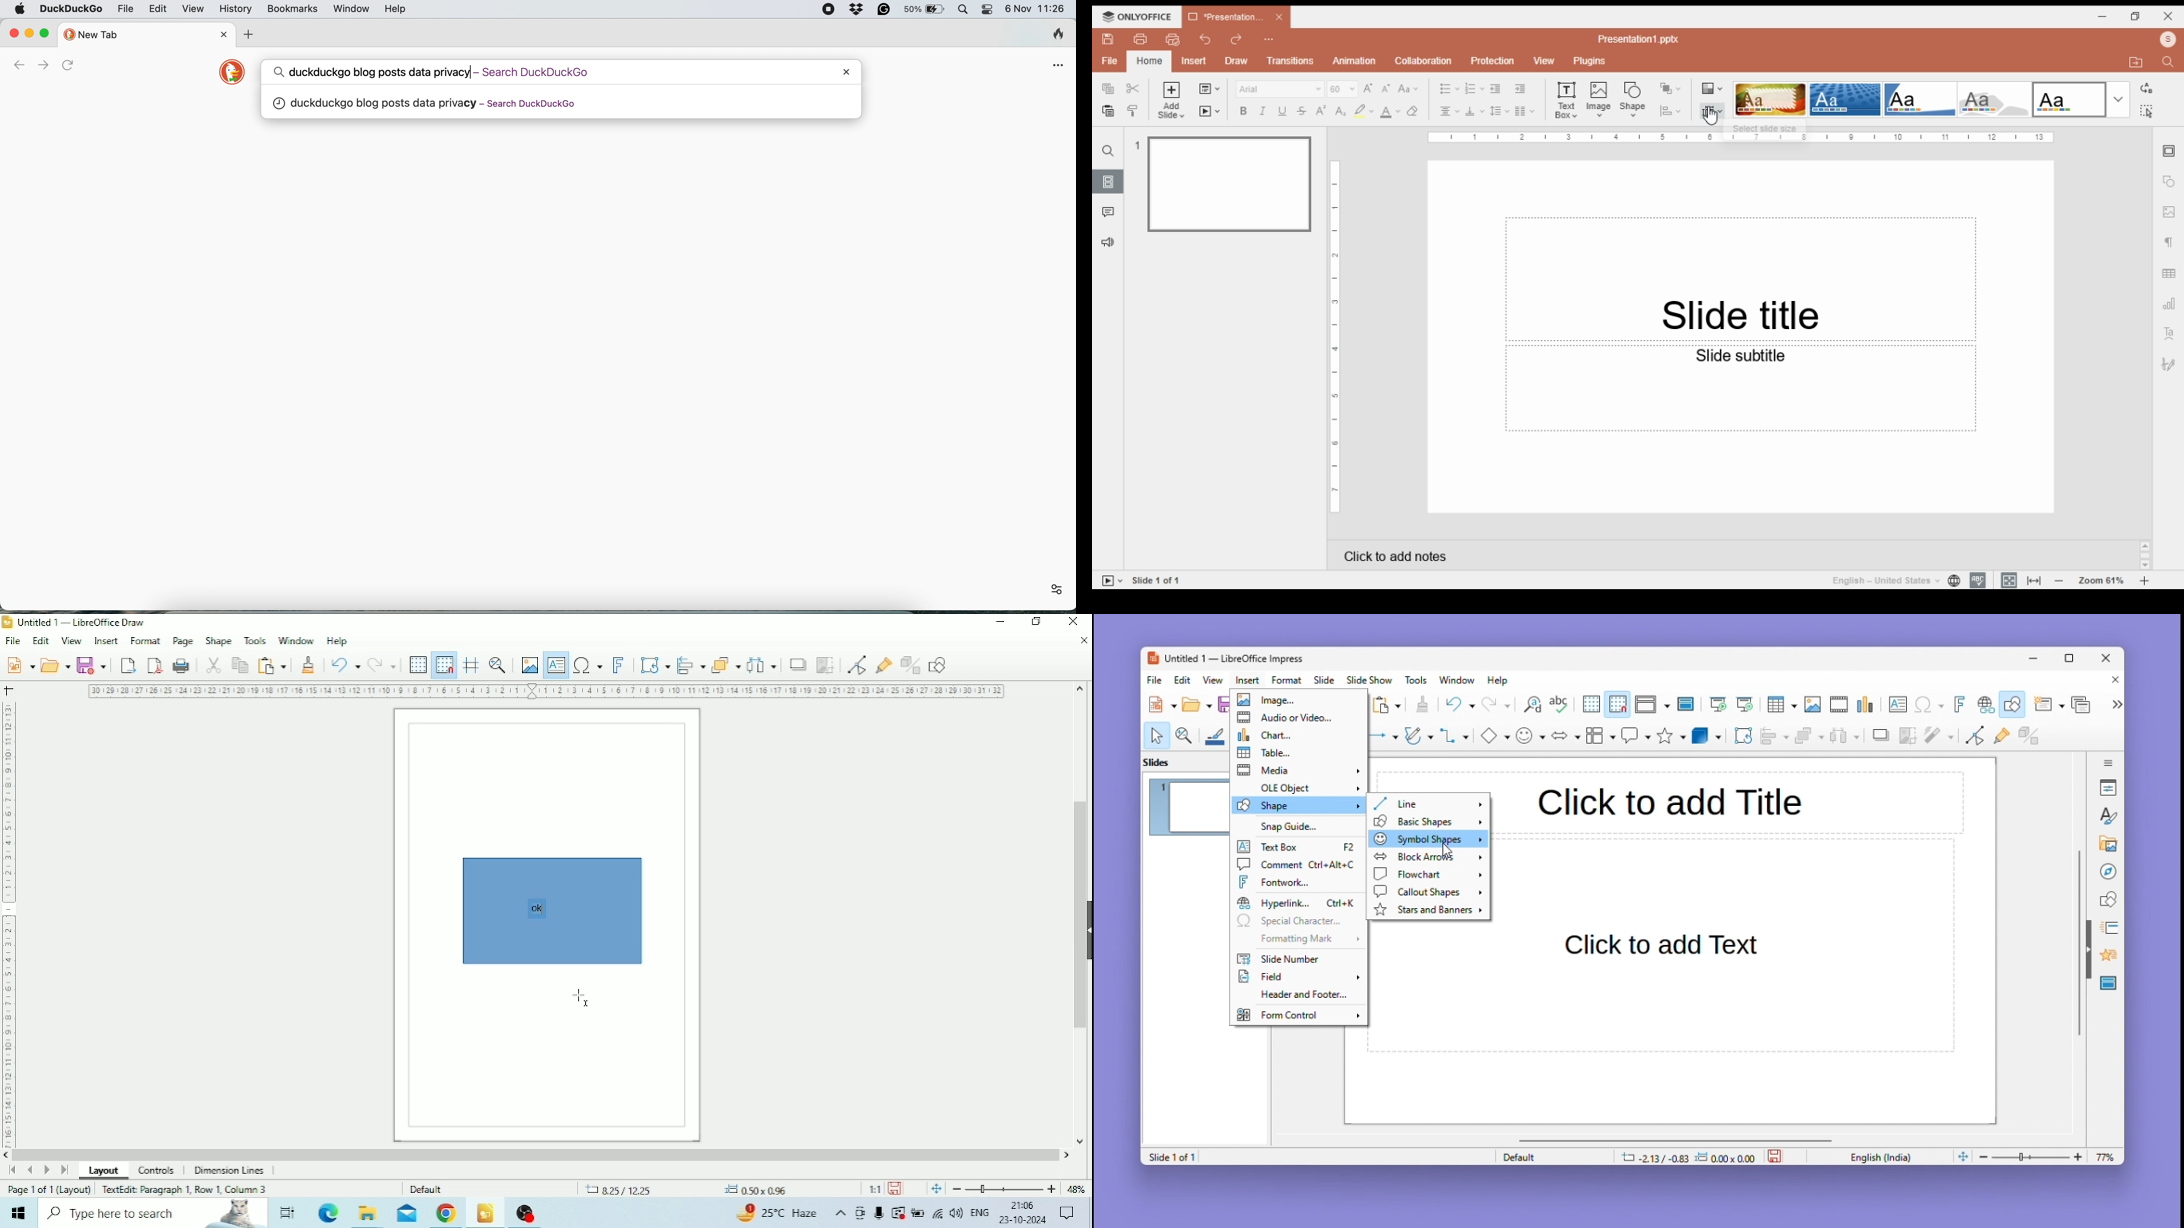 This screenshot has height=1232, width=2184. What do you see at coordinates (31, 1170) in the screenshot?
I see `Scroll to previous page` at bounding box center [31, 1170].